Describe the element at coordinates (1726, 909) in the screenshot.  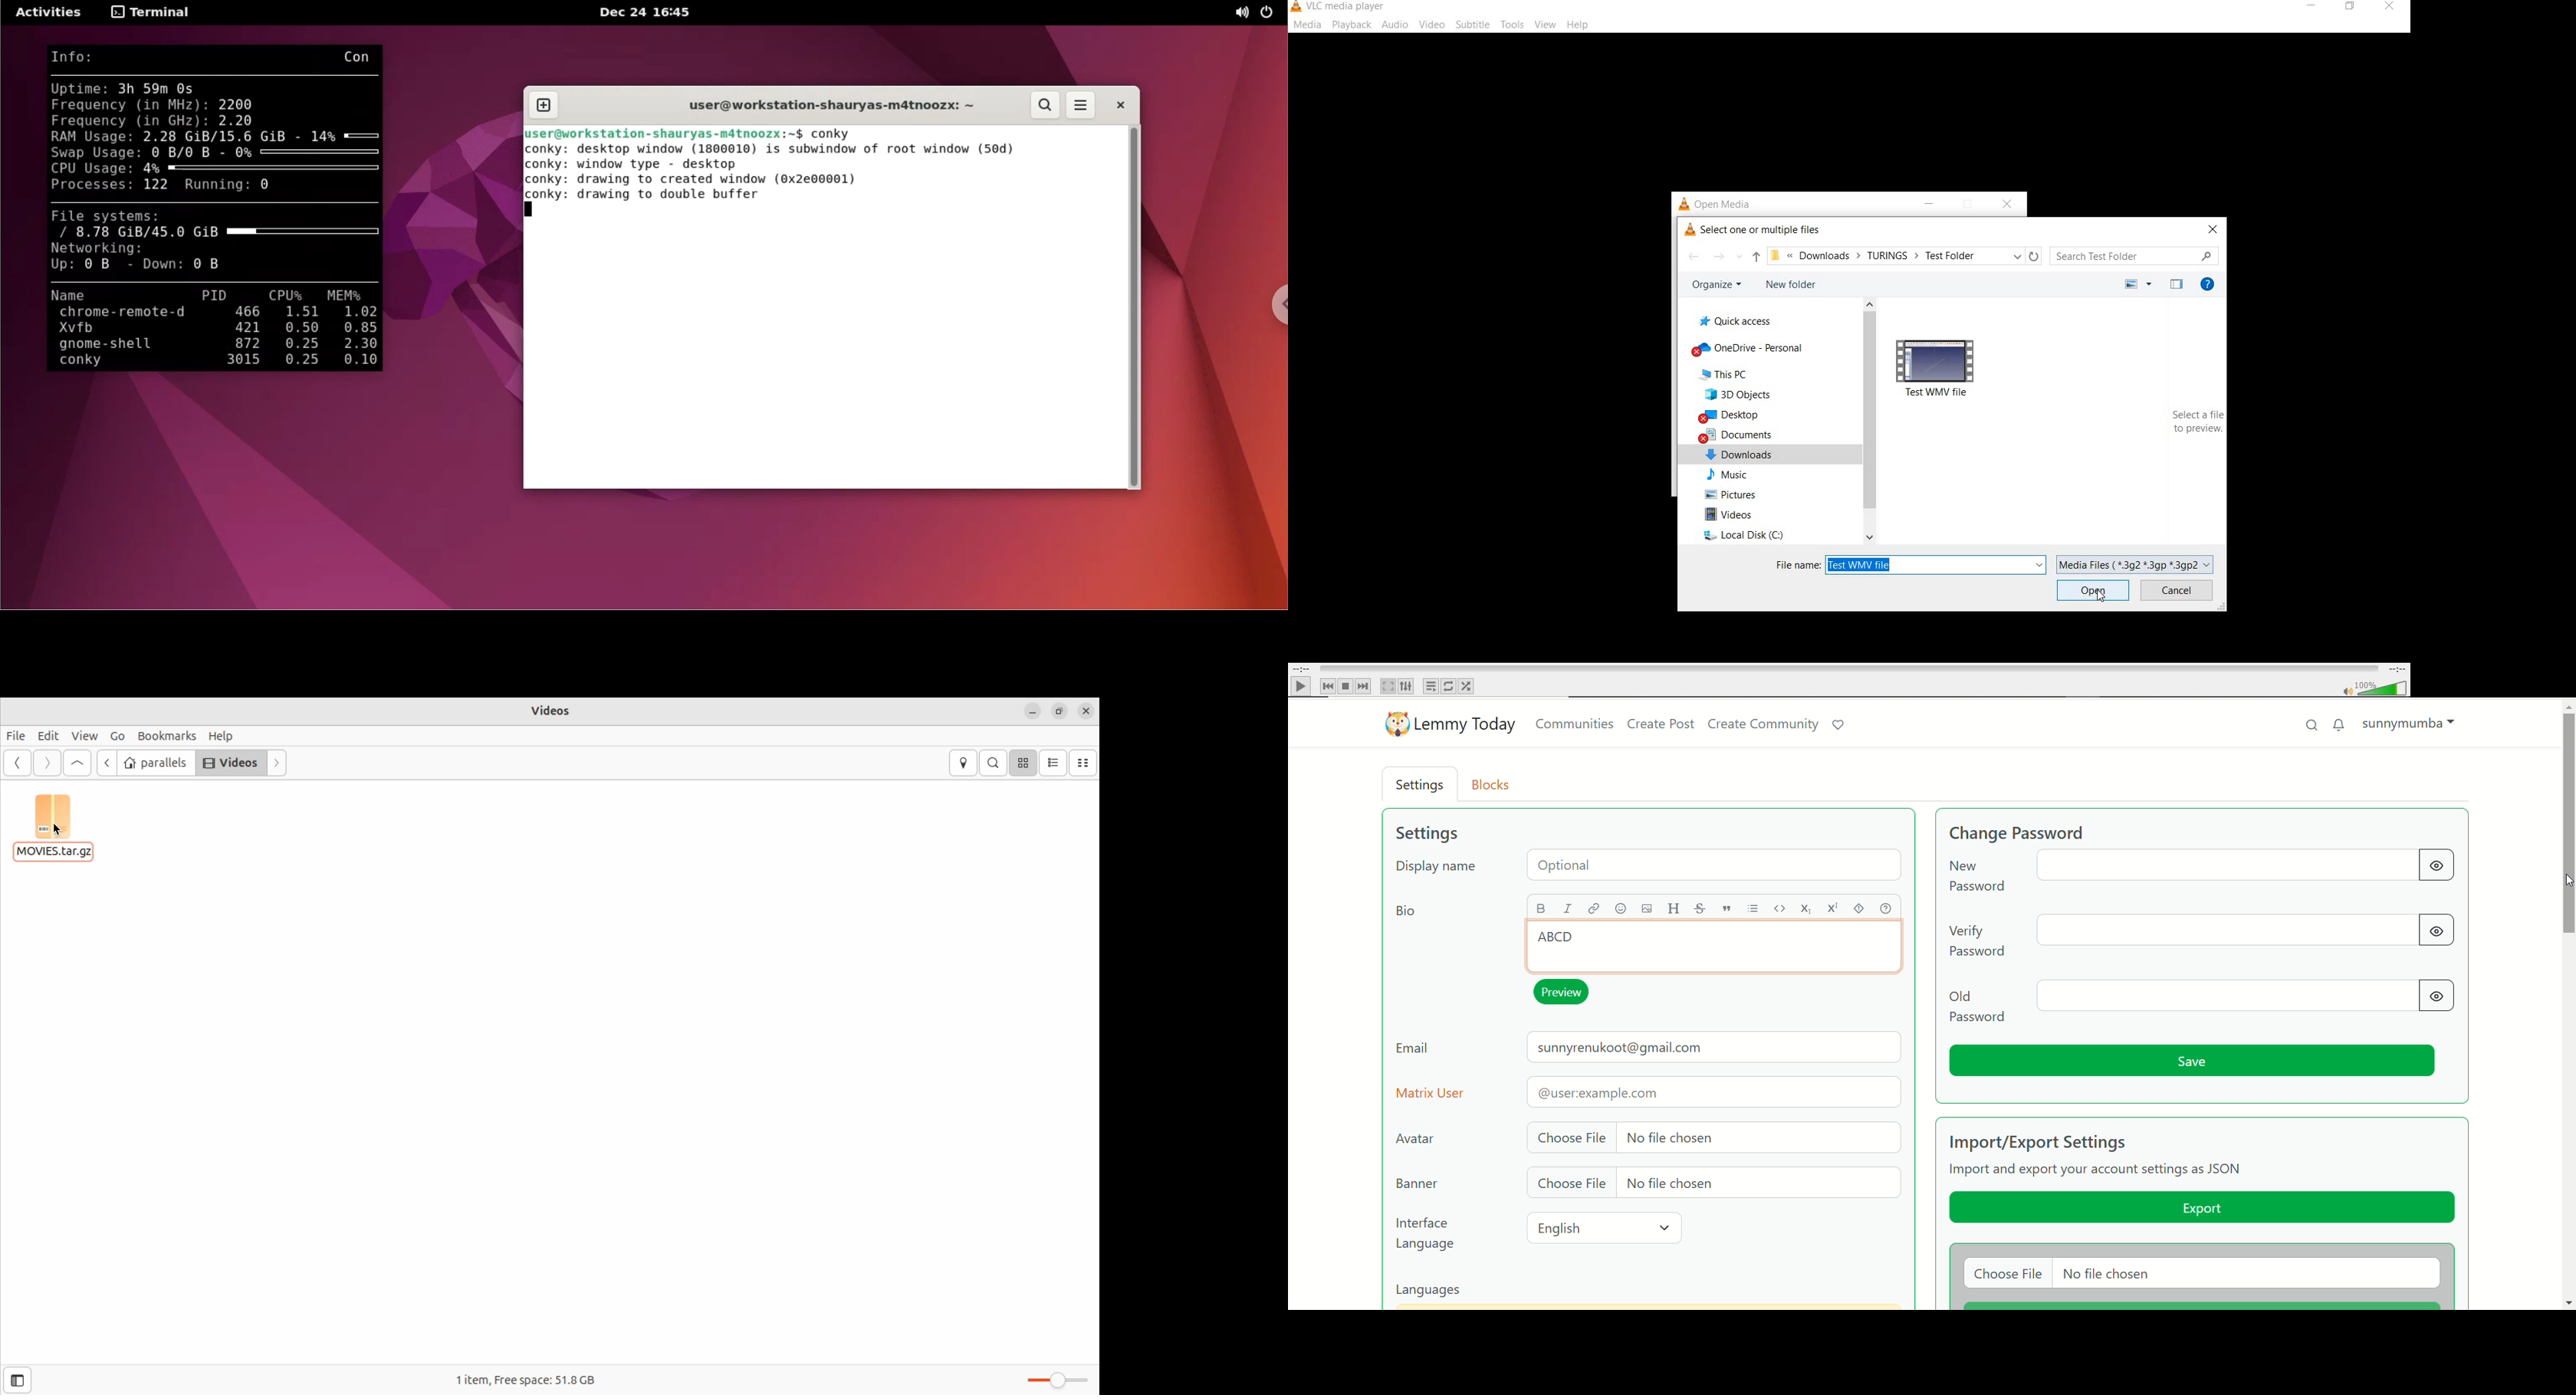
I see `quote` at that location.